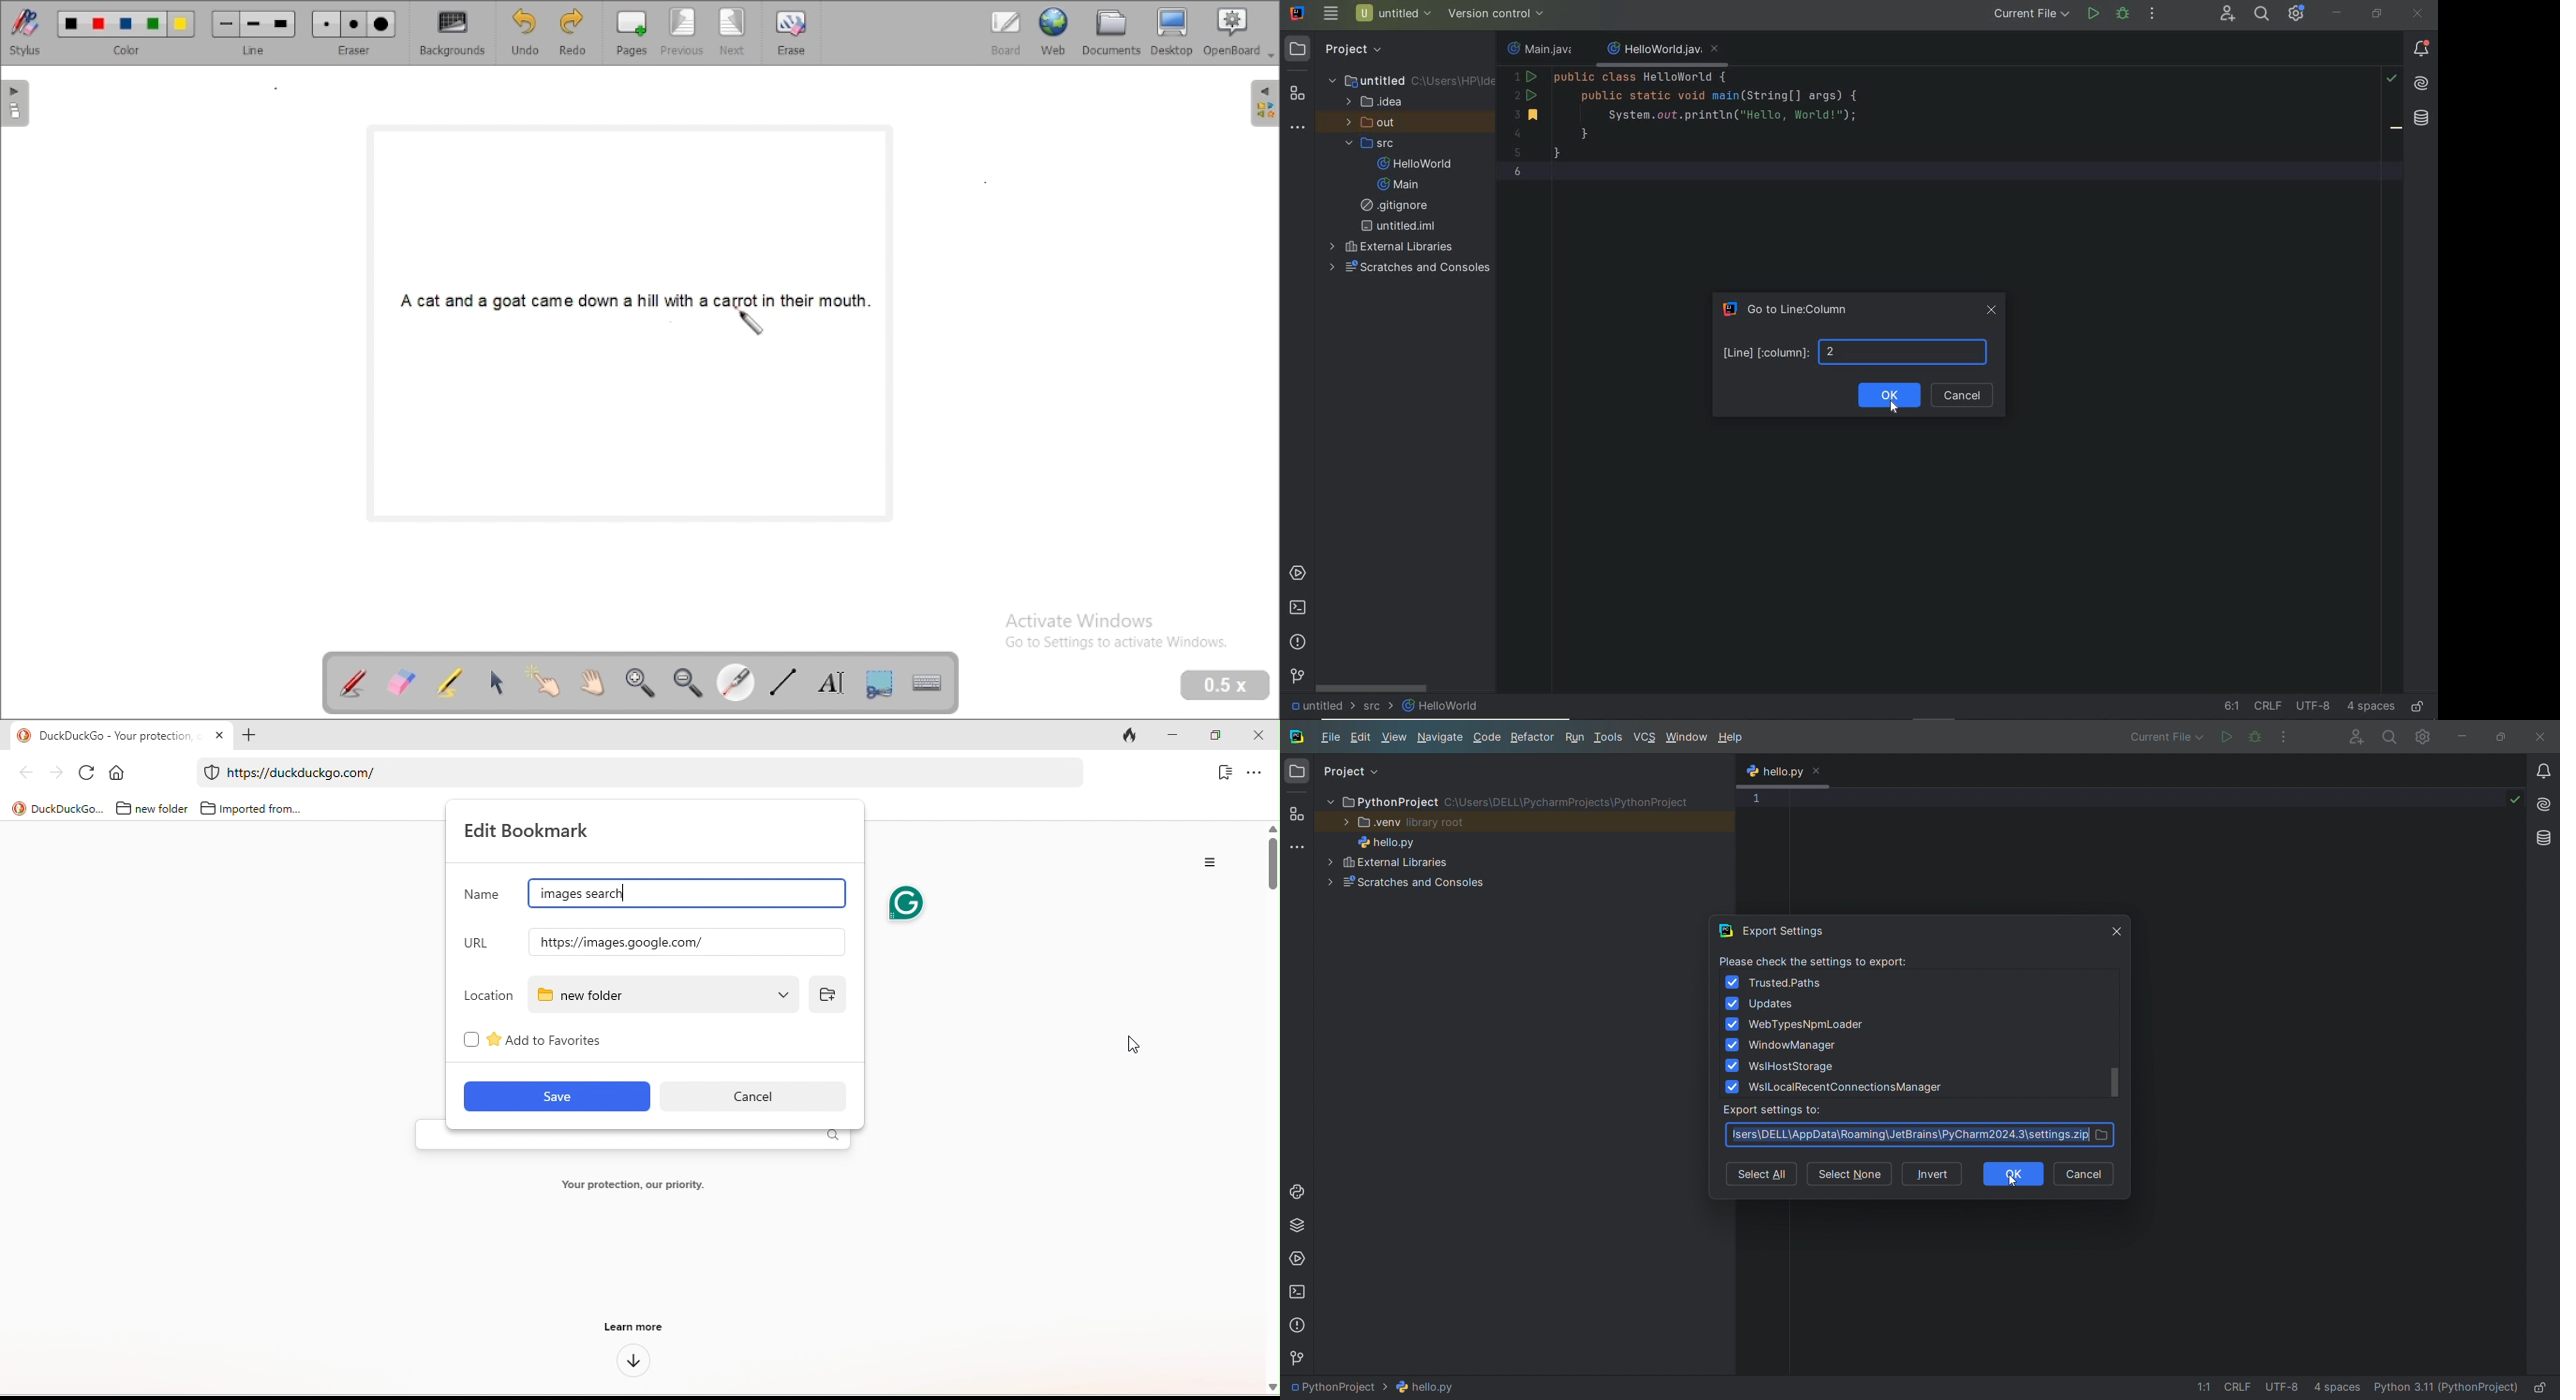 This screenshot has width=2576, height=1400. What do you see at coordinates (1399, 226) in the screenshot?
I see `untitled` at bounding box center [1399, 226].